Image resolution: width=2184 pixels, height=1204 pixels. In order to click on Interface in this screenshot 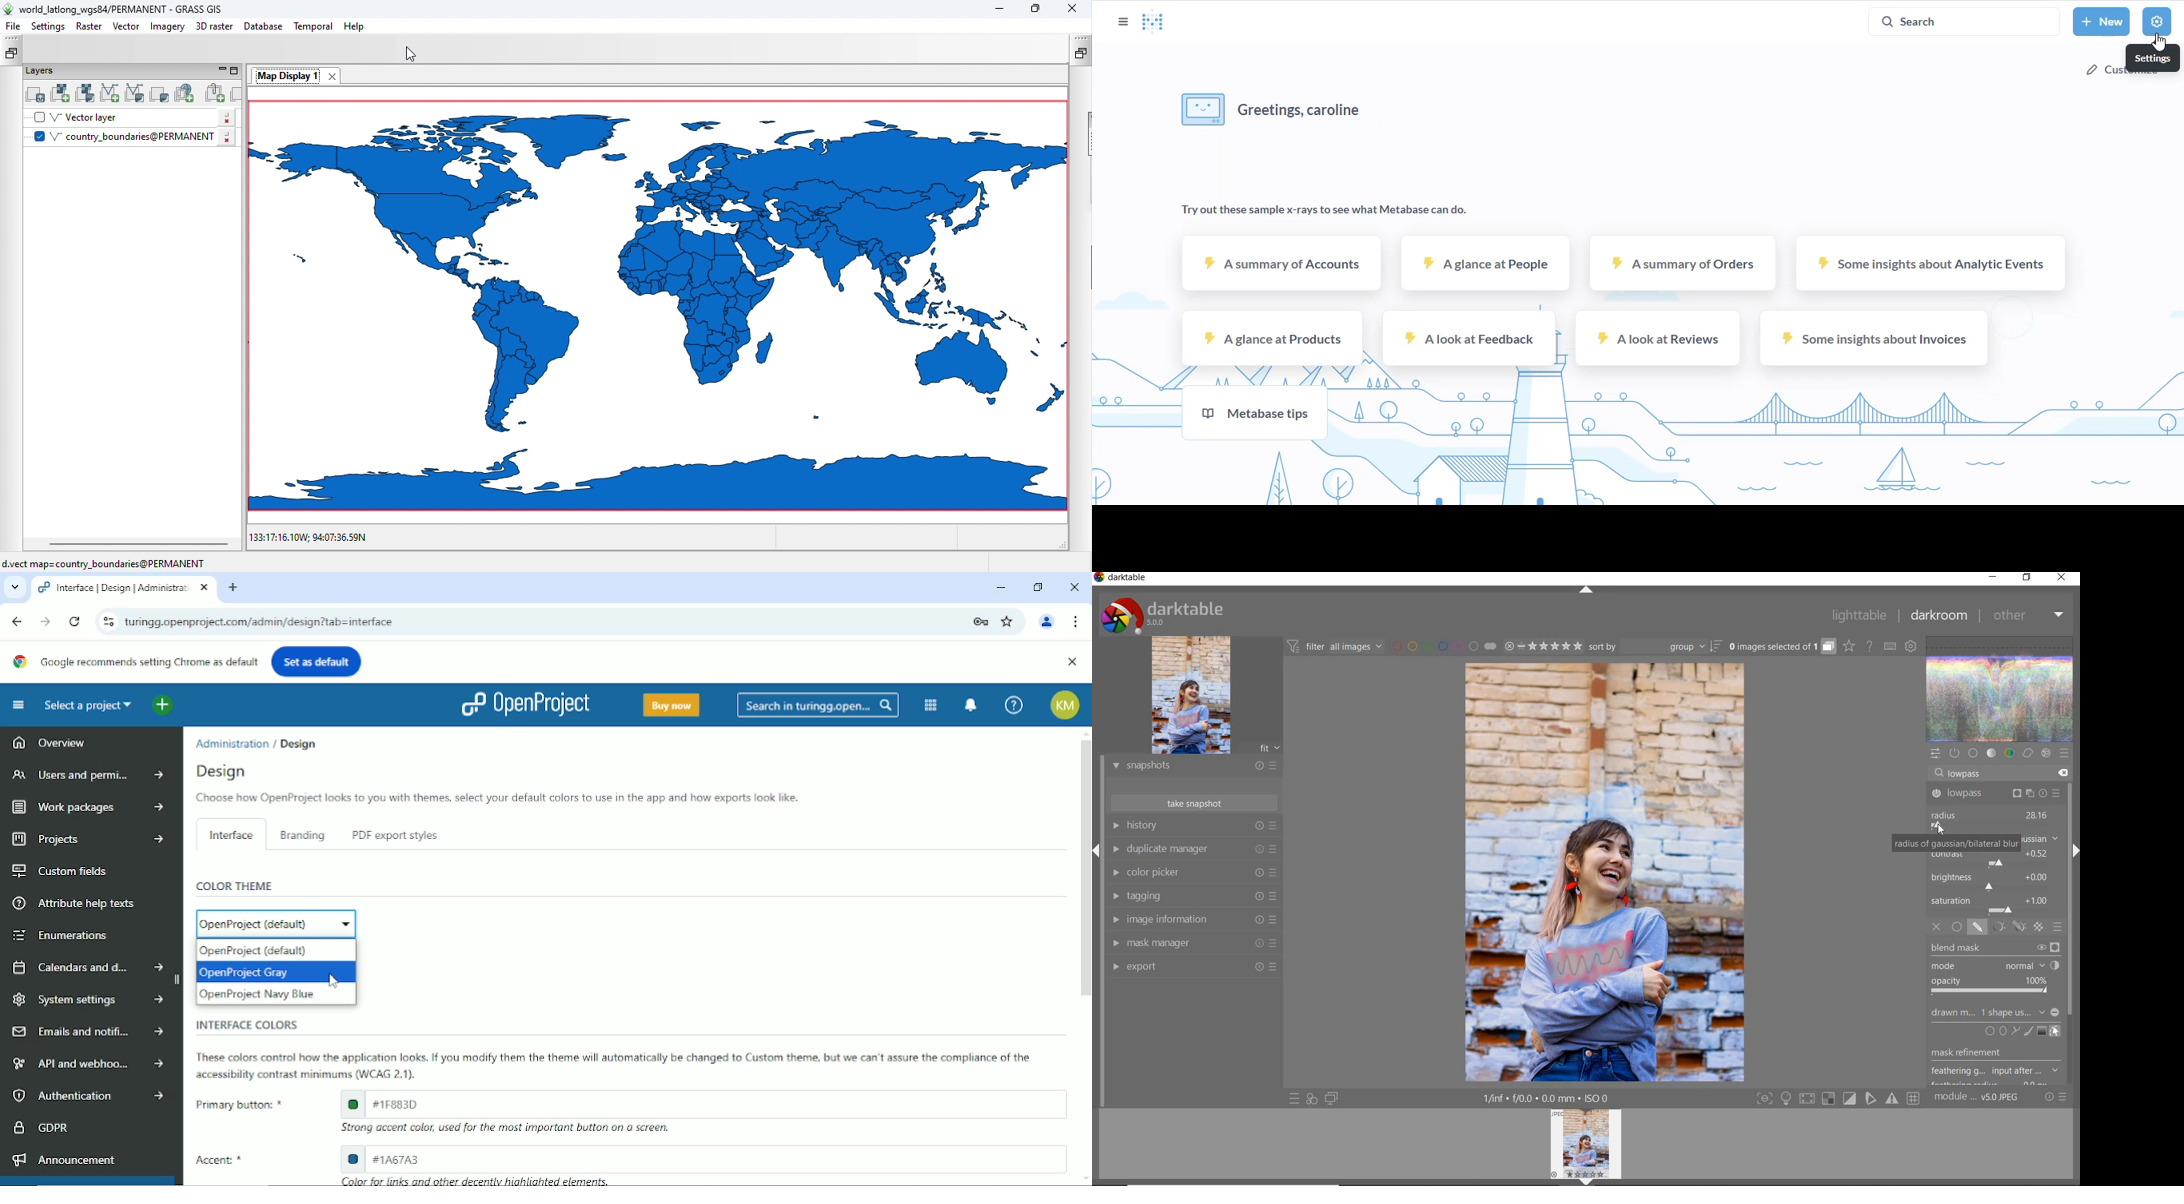, I will do `click(228, 833)`.